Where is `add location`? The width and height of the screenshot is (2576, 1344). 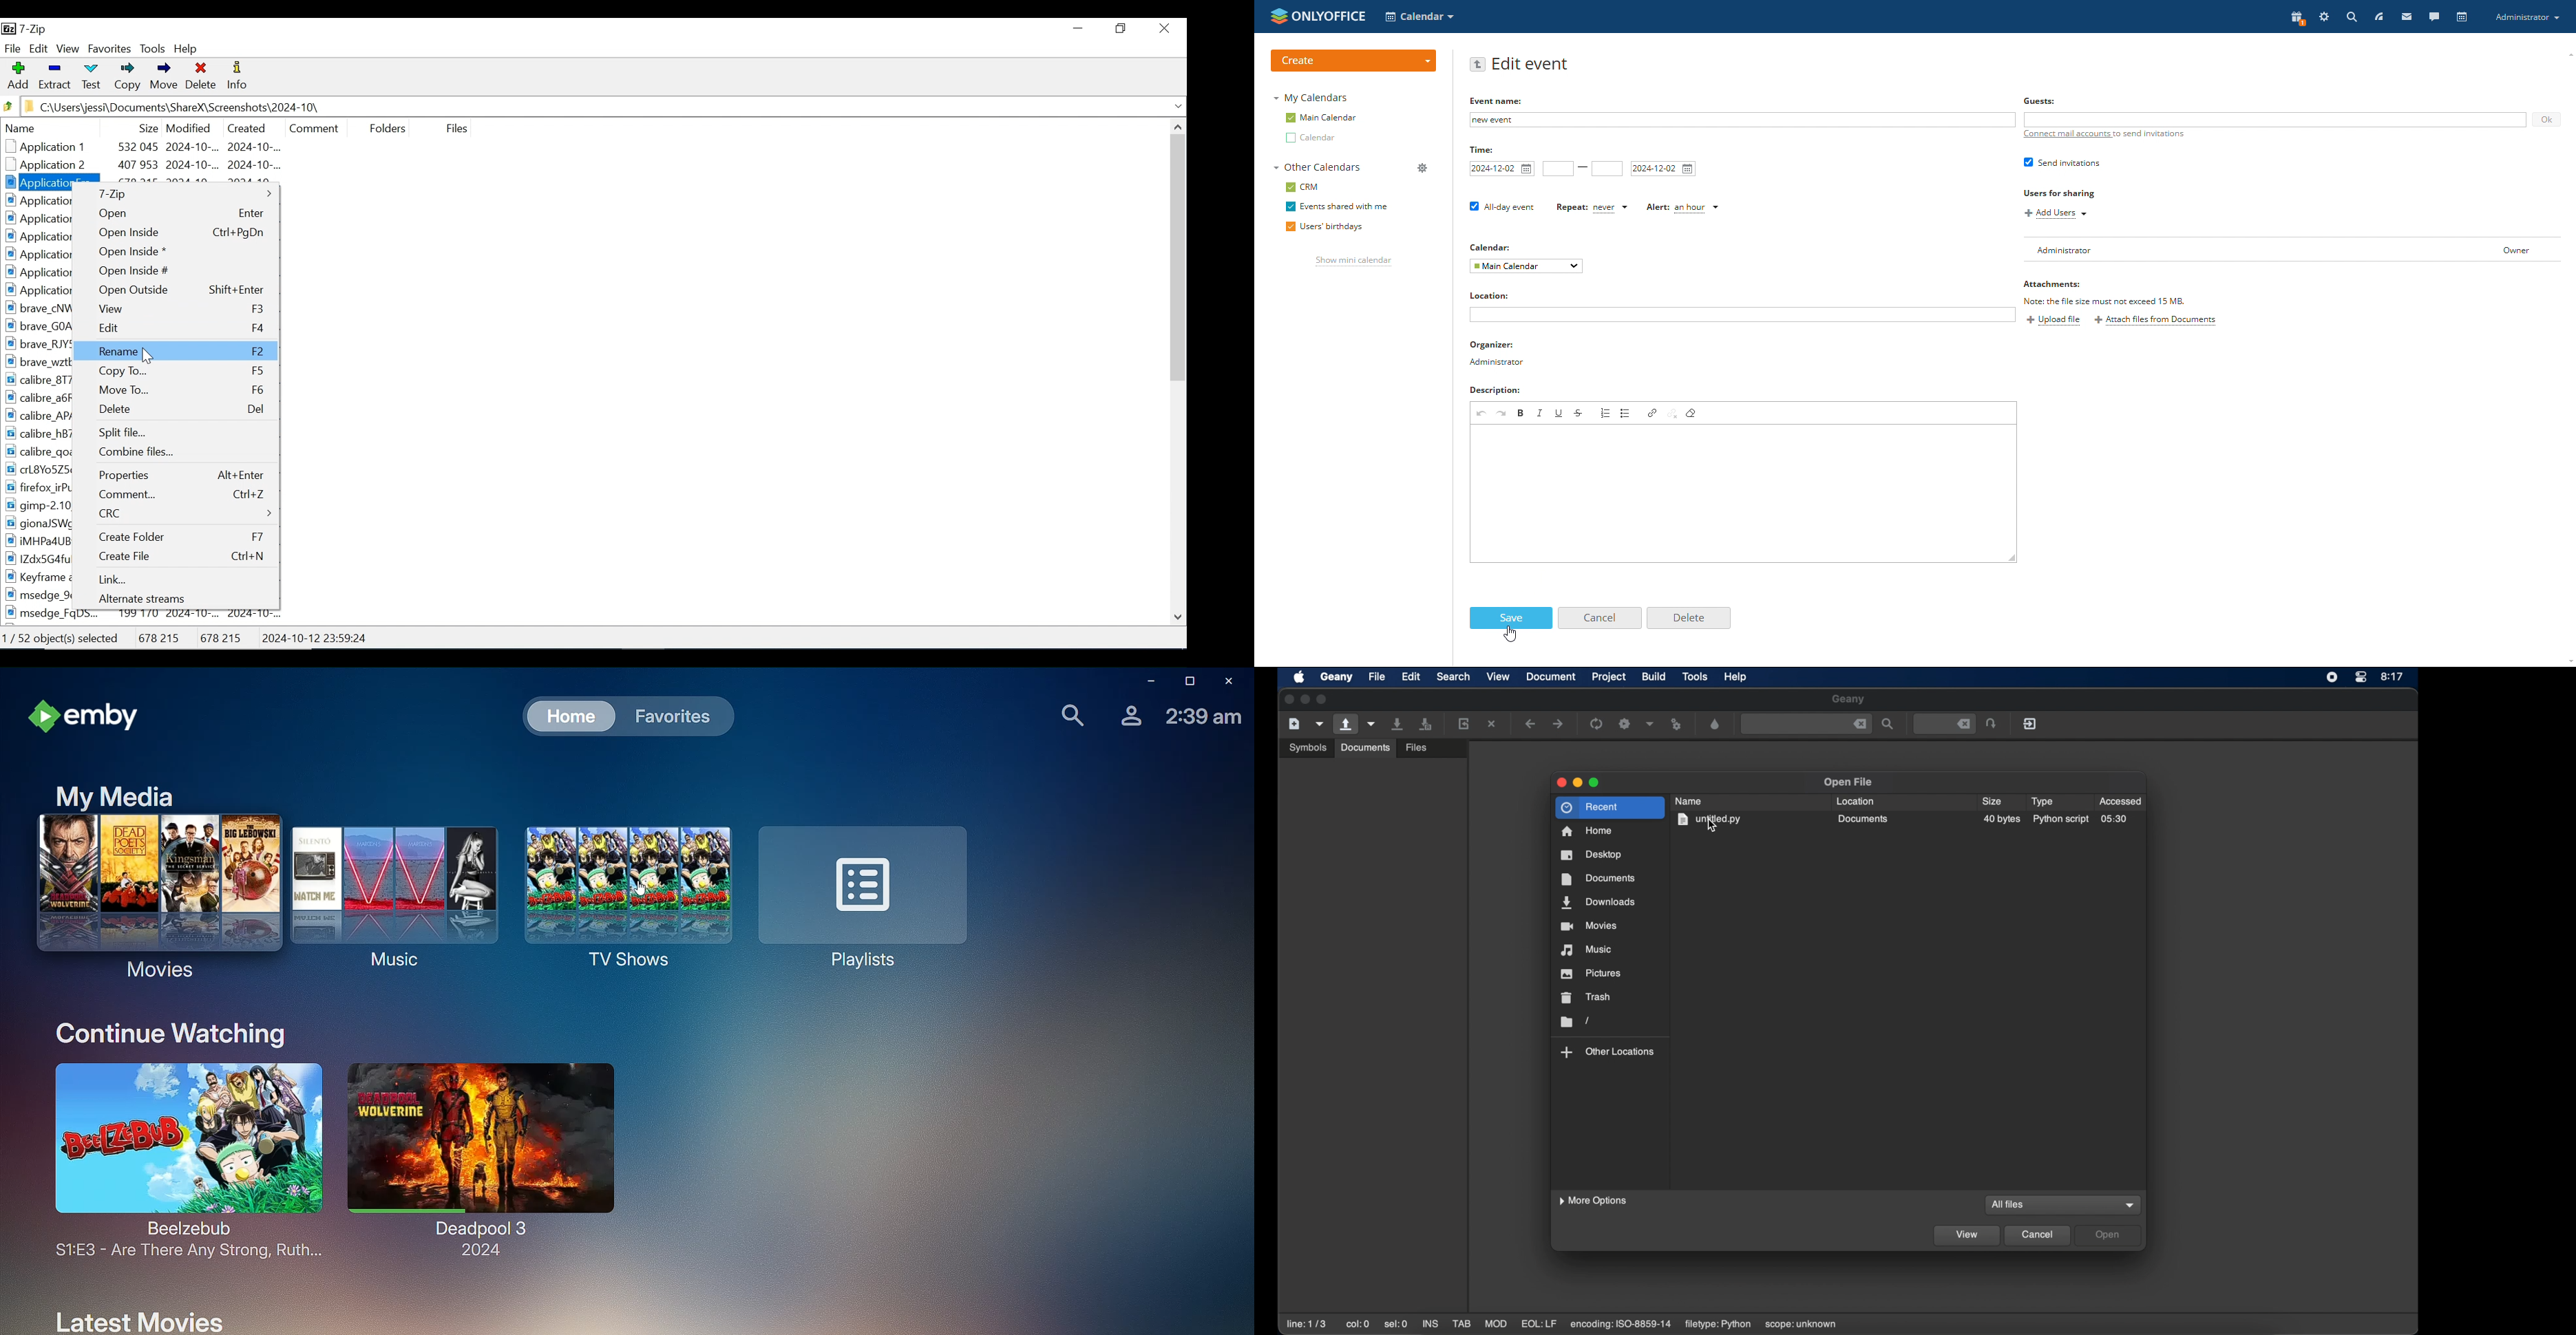 add location is located at coordinates (1741, 315).